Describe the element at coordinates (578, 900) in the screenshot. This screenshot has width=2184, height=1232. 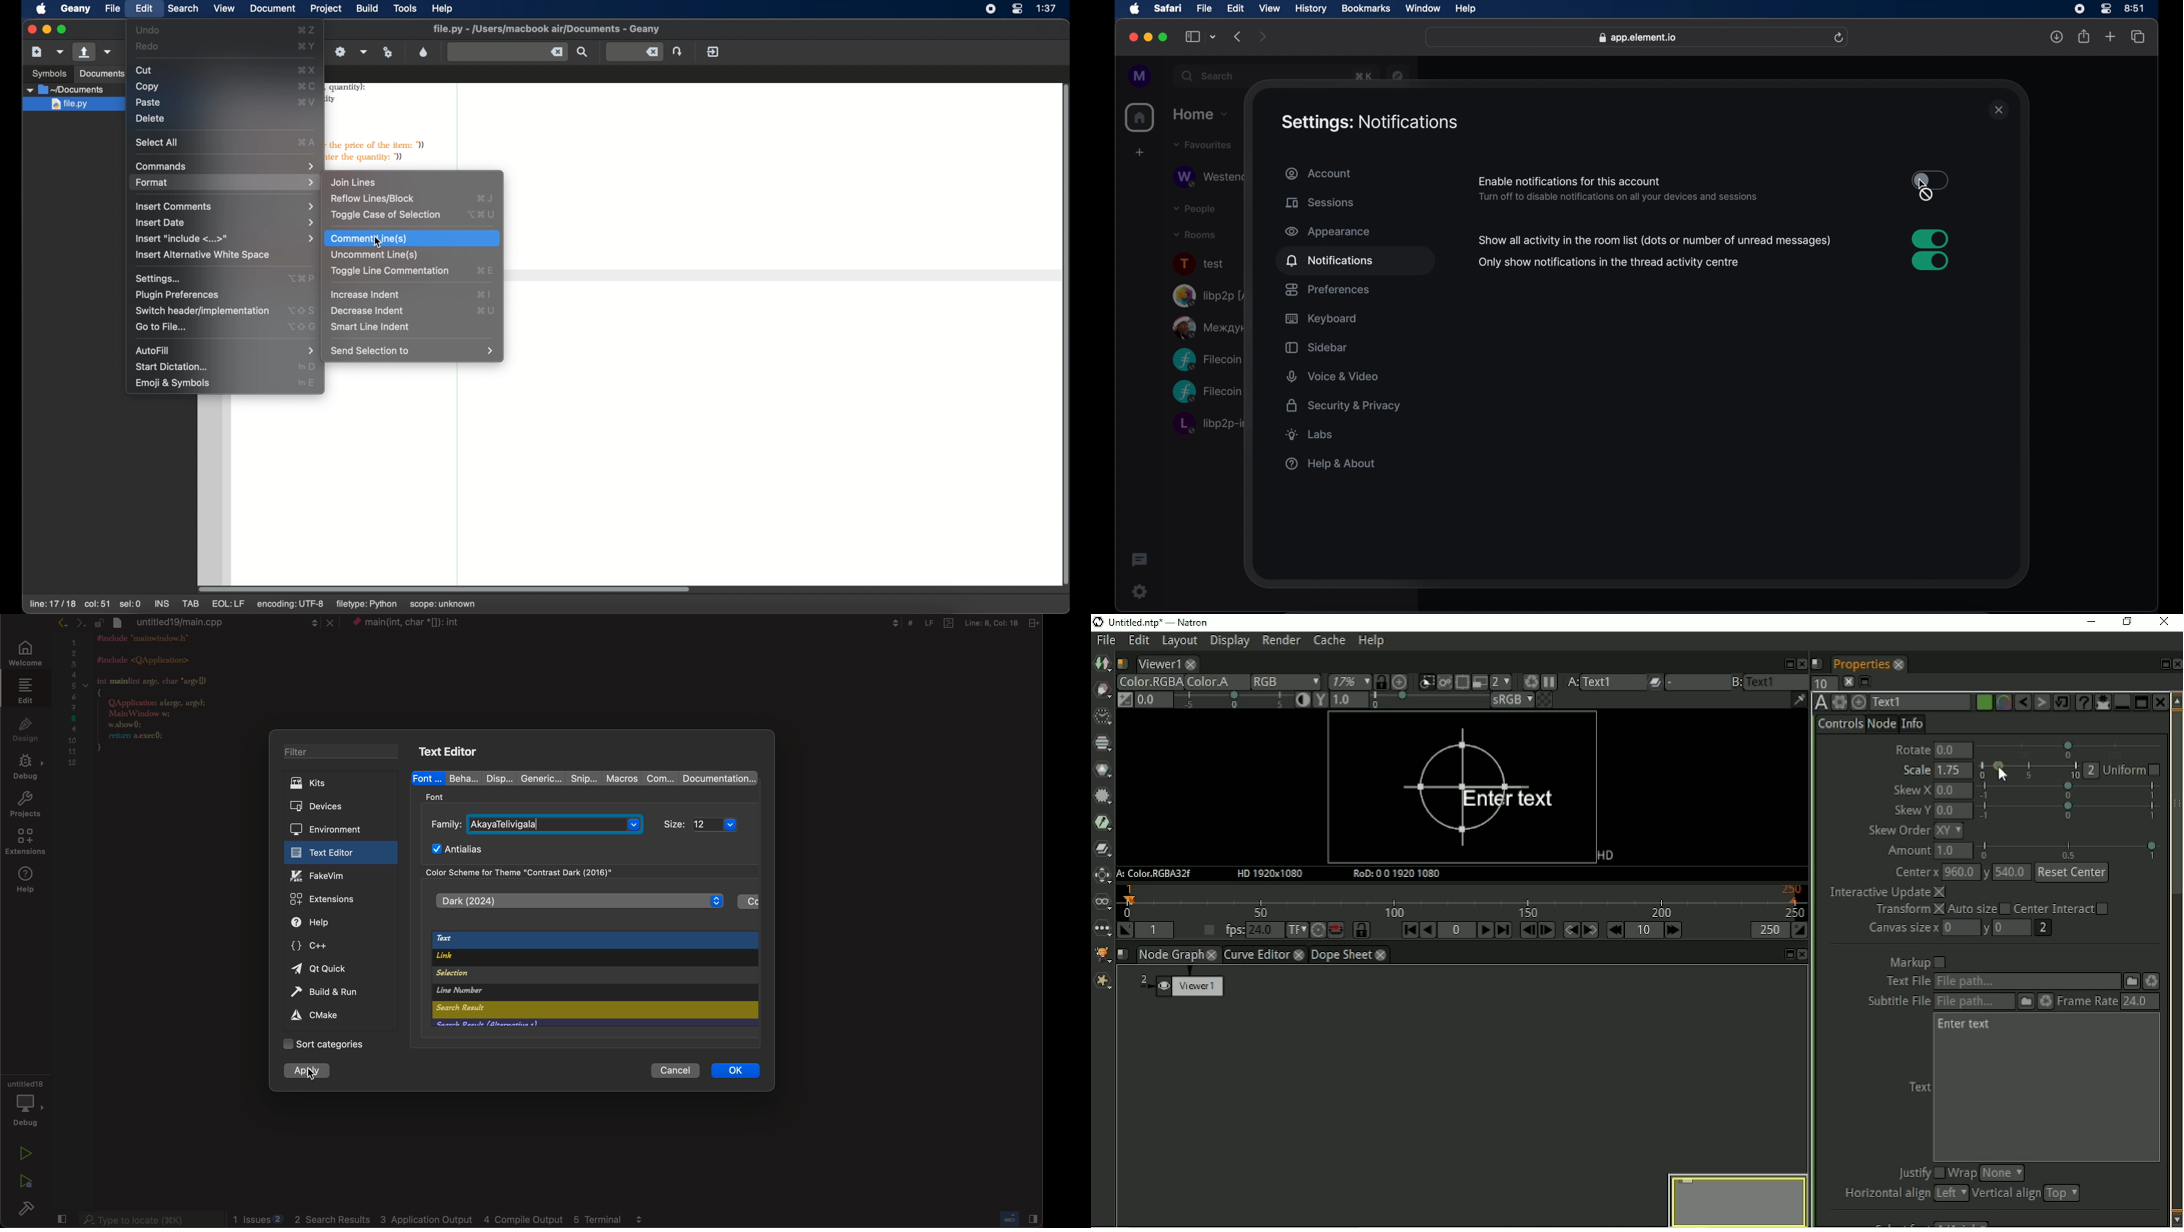
I see `dark 2024` at that location.